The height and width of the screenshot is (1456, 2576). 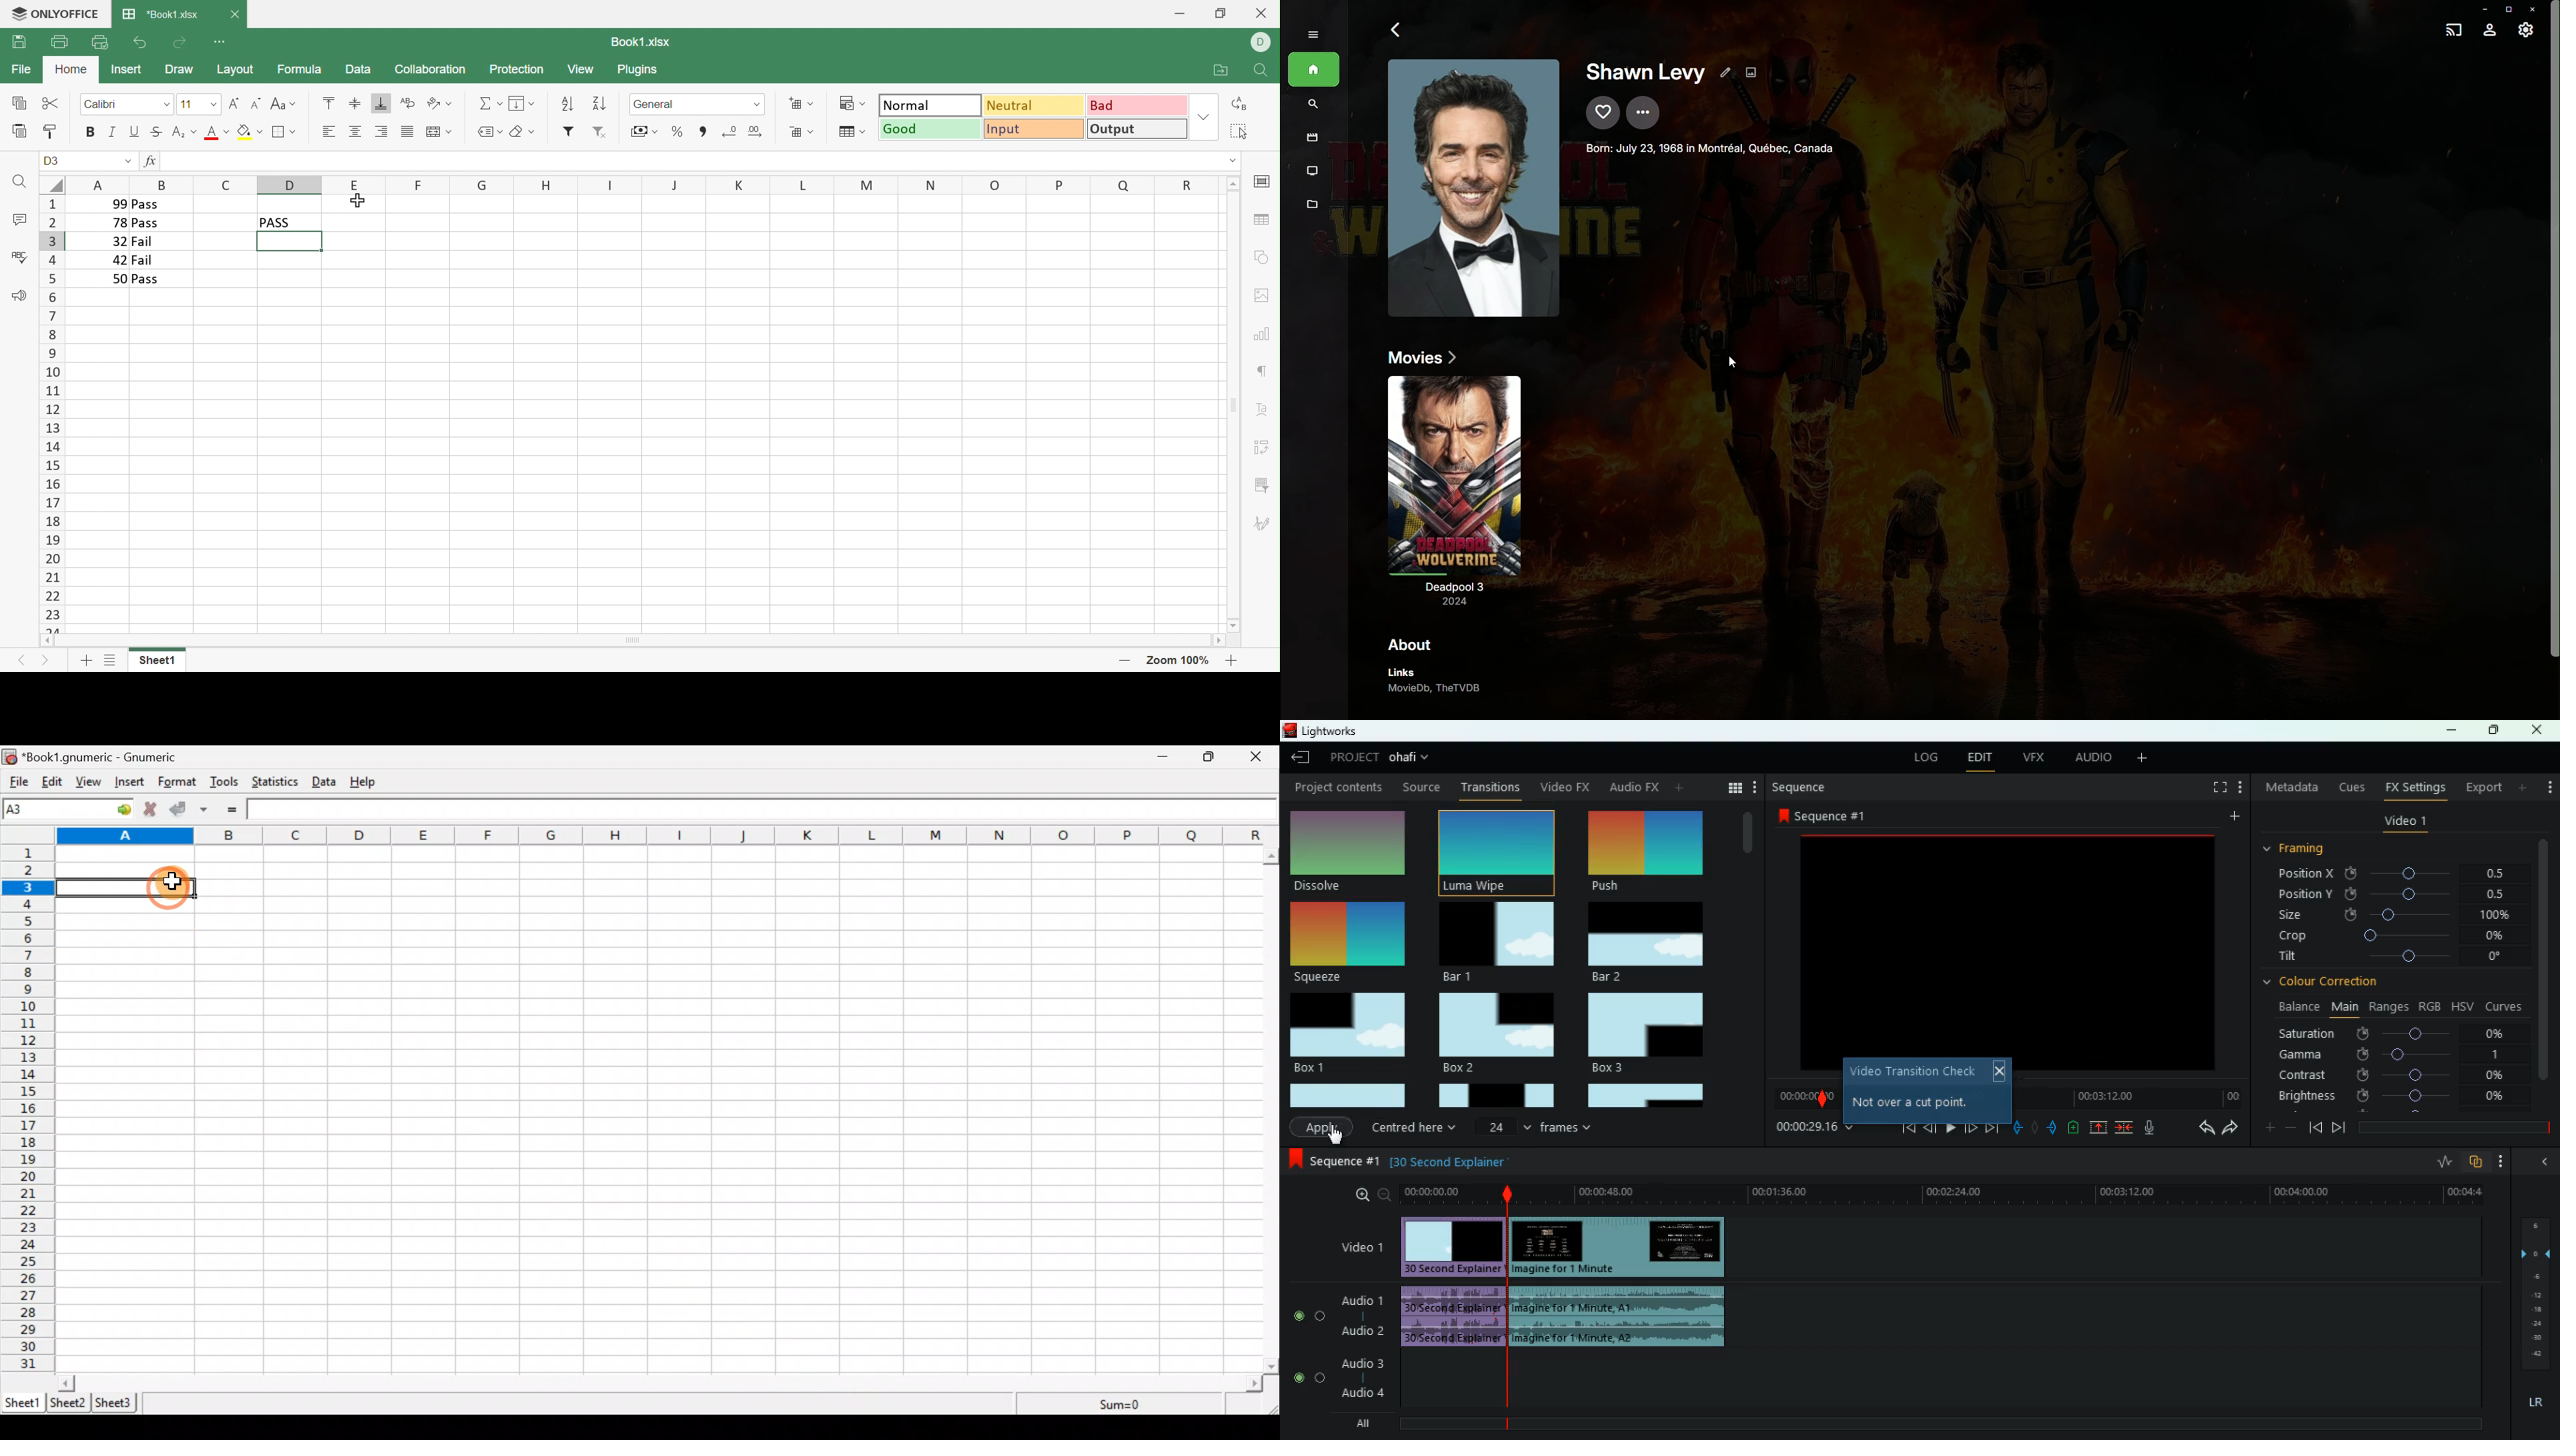 I want to click on Undo, so click(x=139, y=43).